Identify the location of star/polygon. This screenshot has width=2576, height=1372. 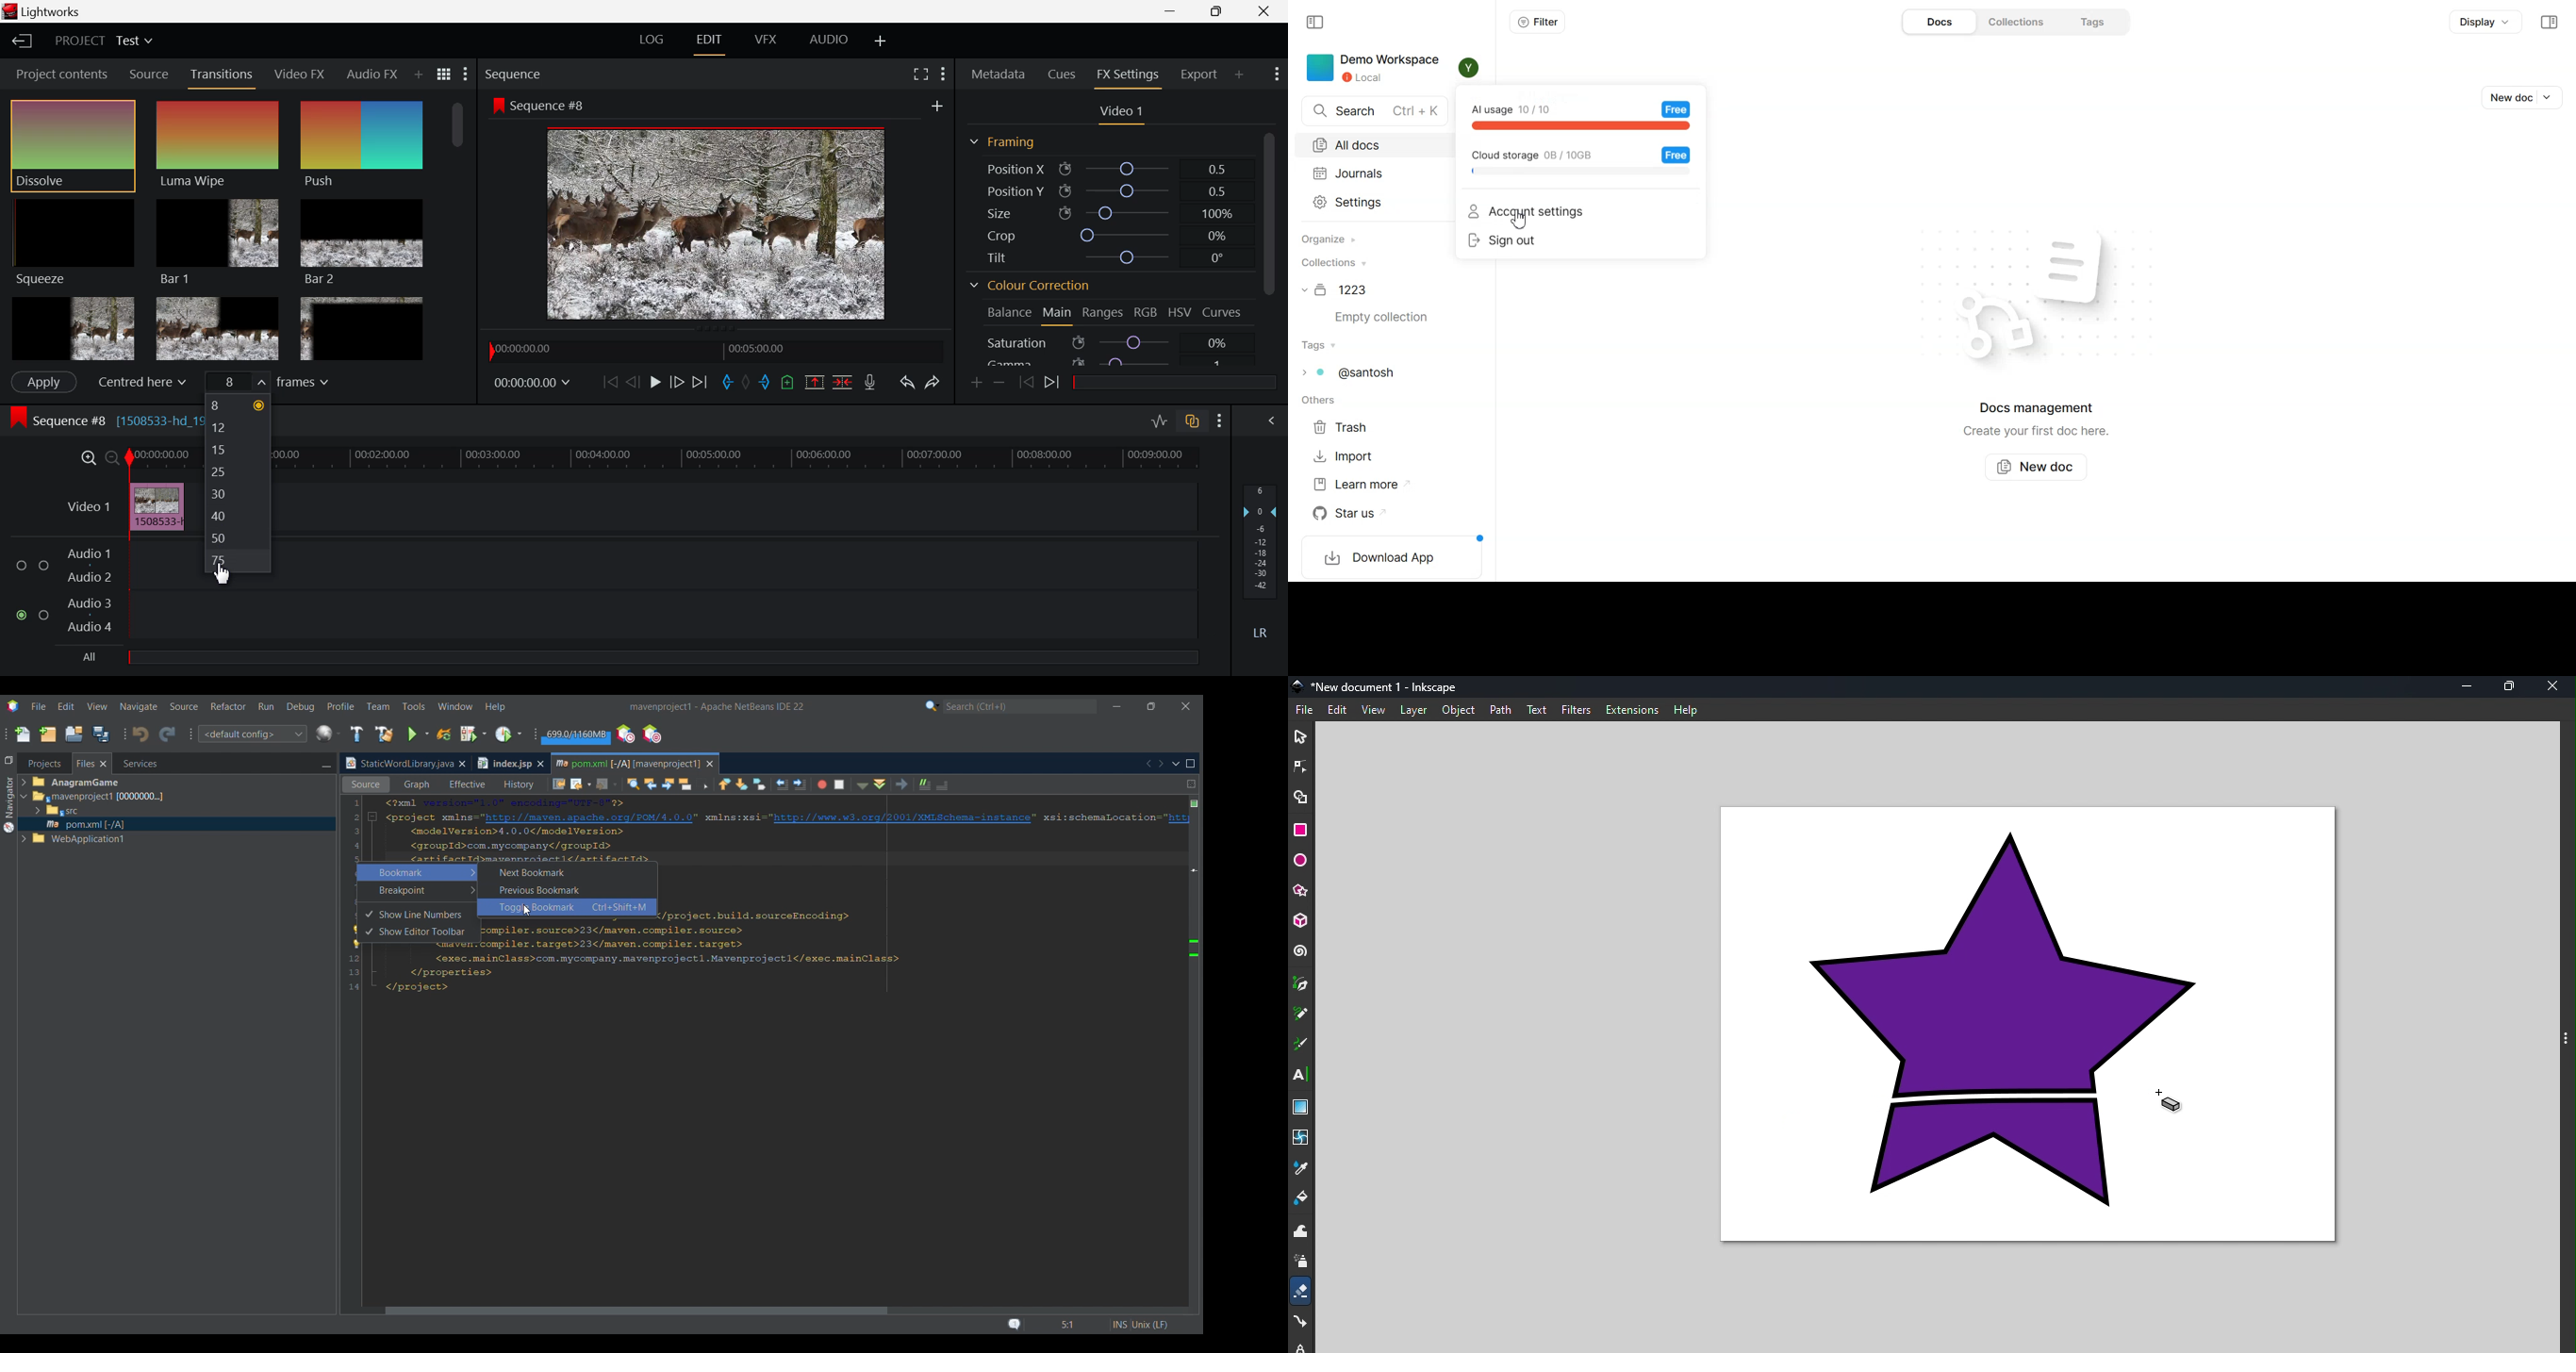
(1300, 891).